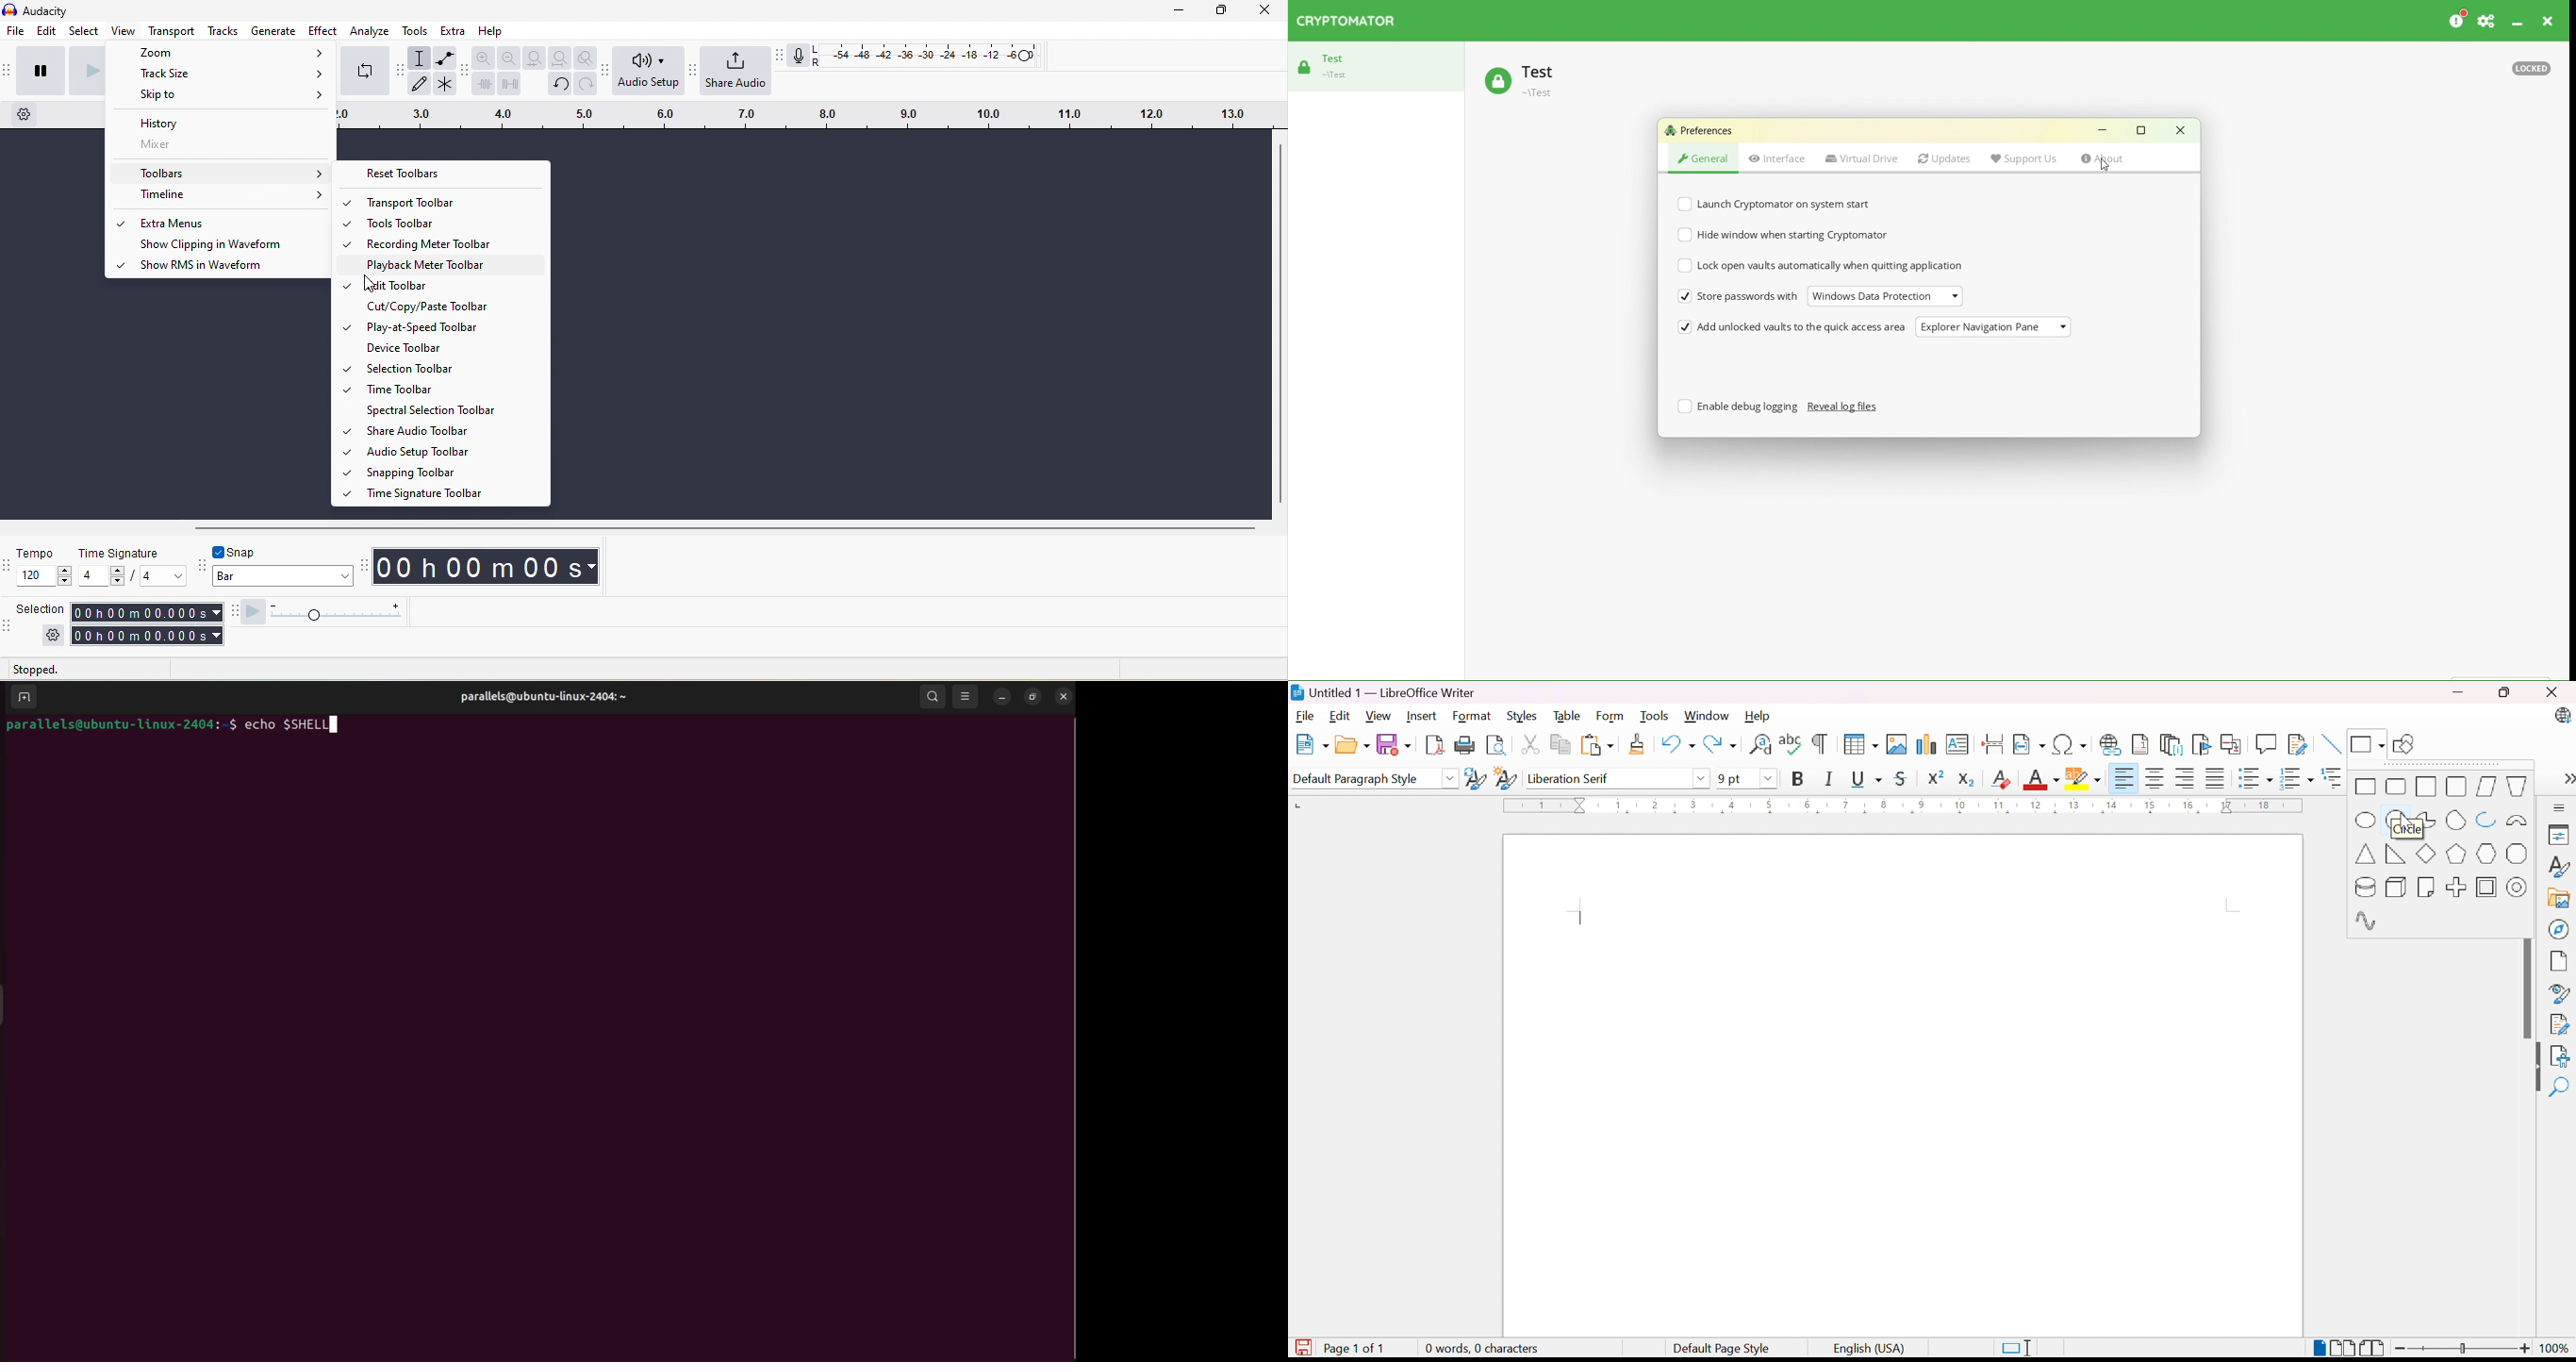 Image resolution: width=2576 pixels, height=1372 pixels. I want to click on edit, so click(47, 31).